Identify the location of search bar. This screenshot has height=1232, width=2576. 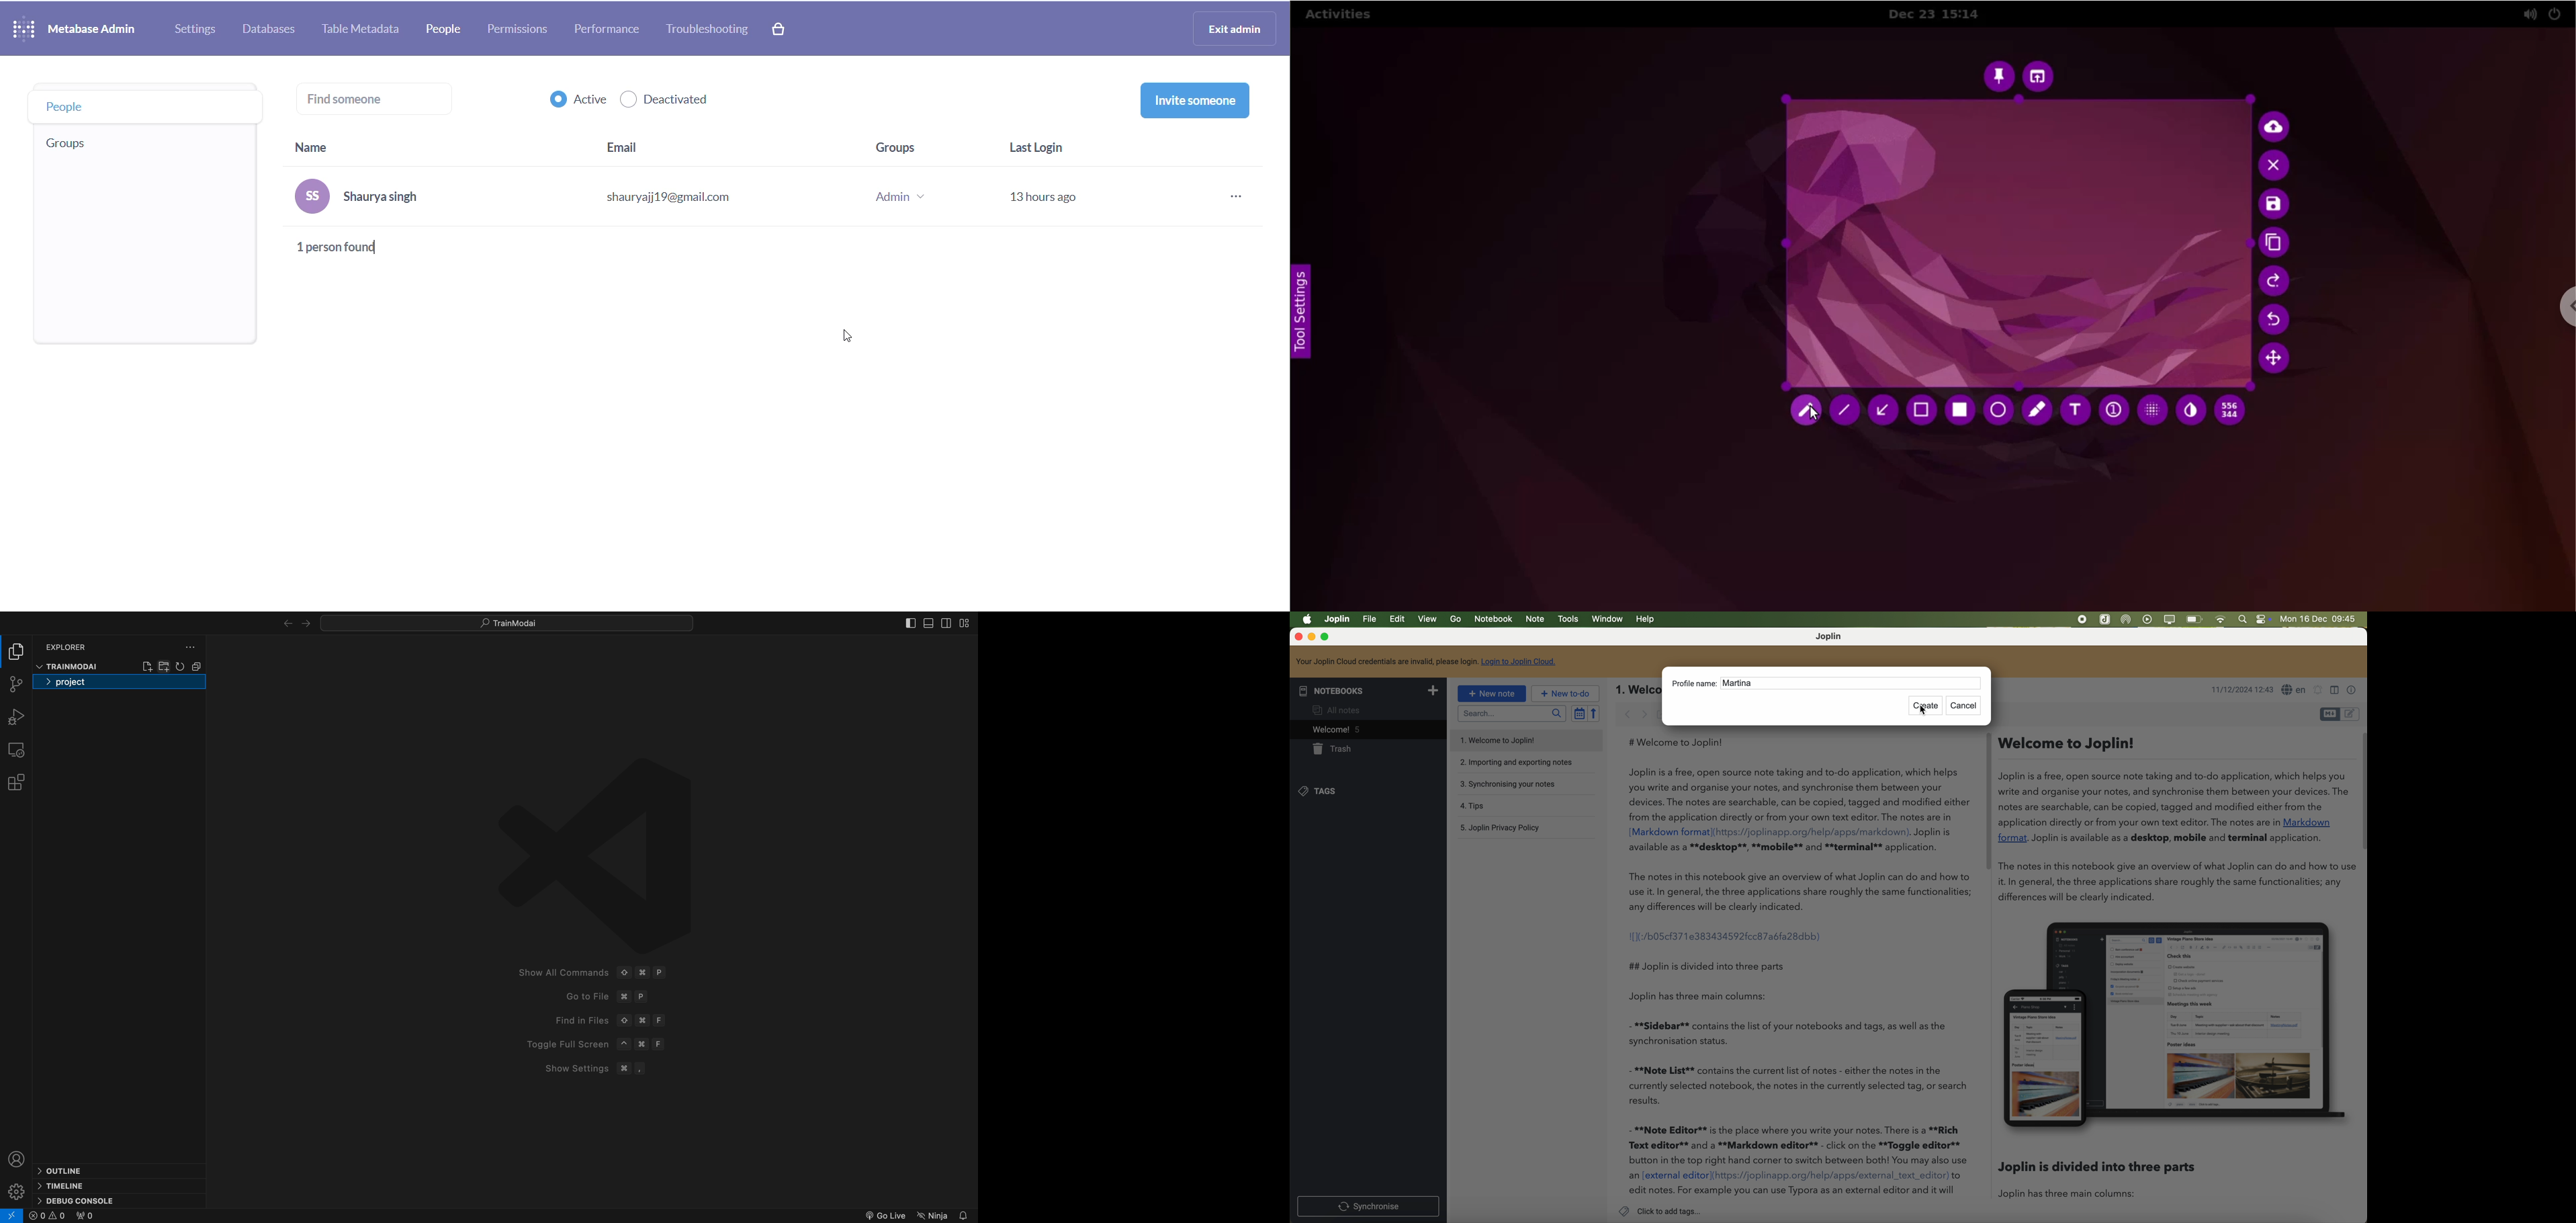
(1511, 713).